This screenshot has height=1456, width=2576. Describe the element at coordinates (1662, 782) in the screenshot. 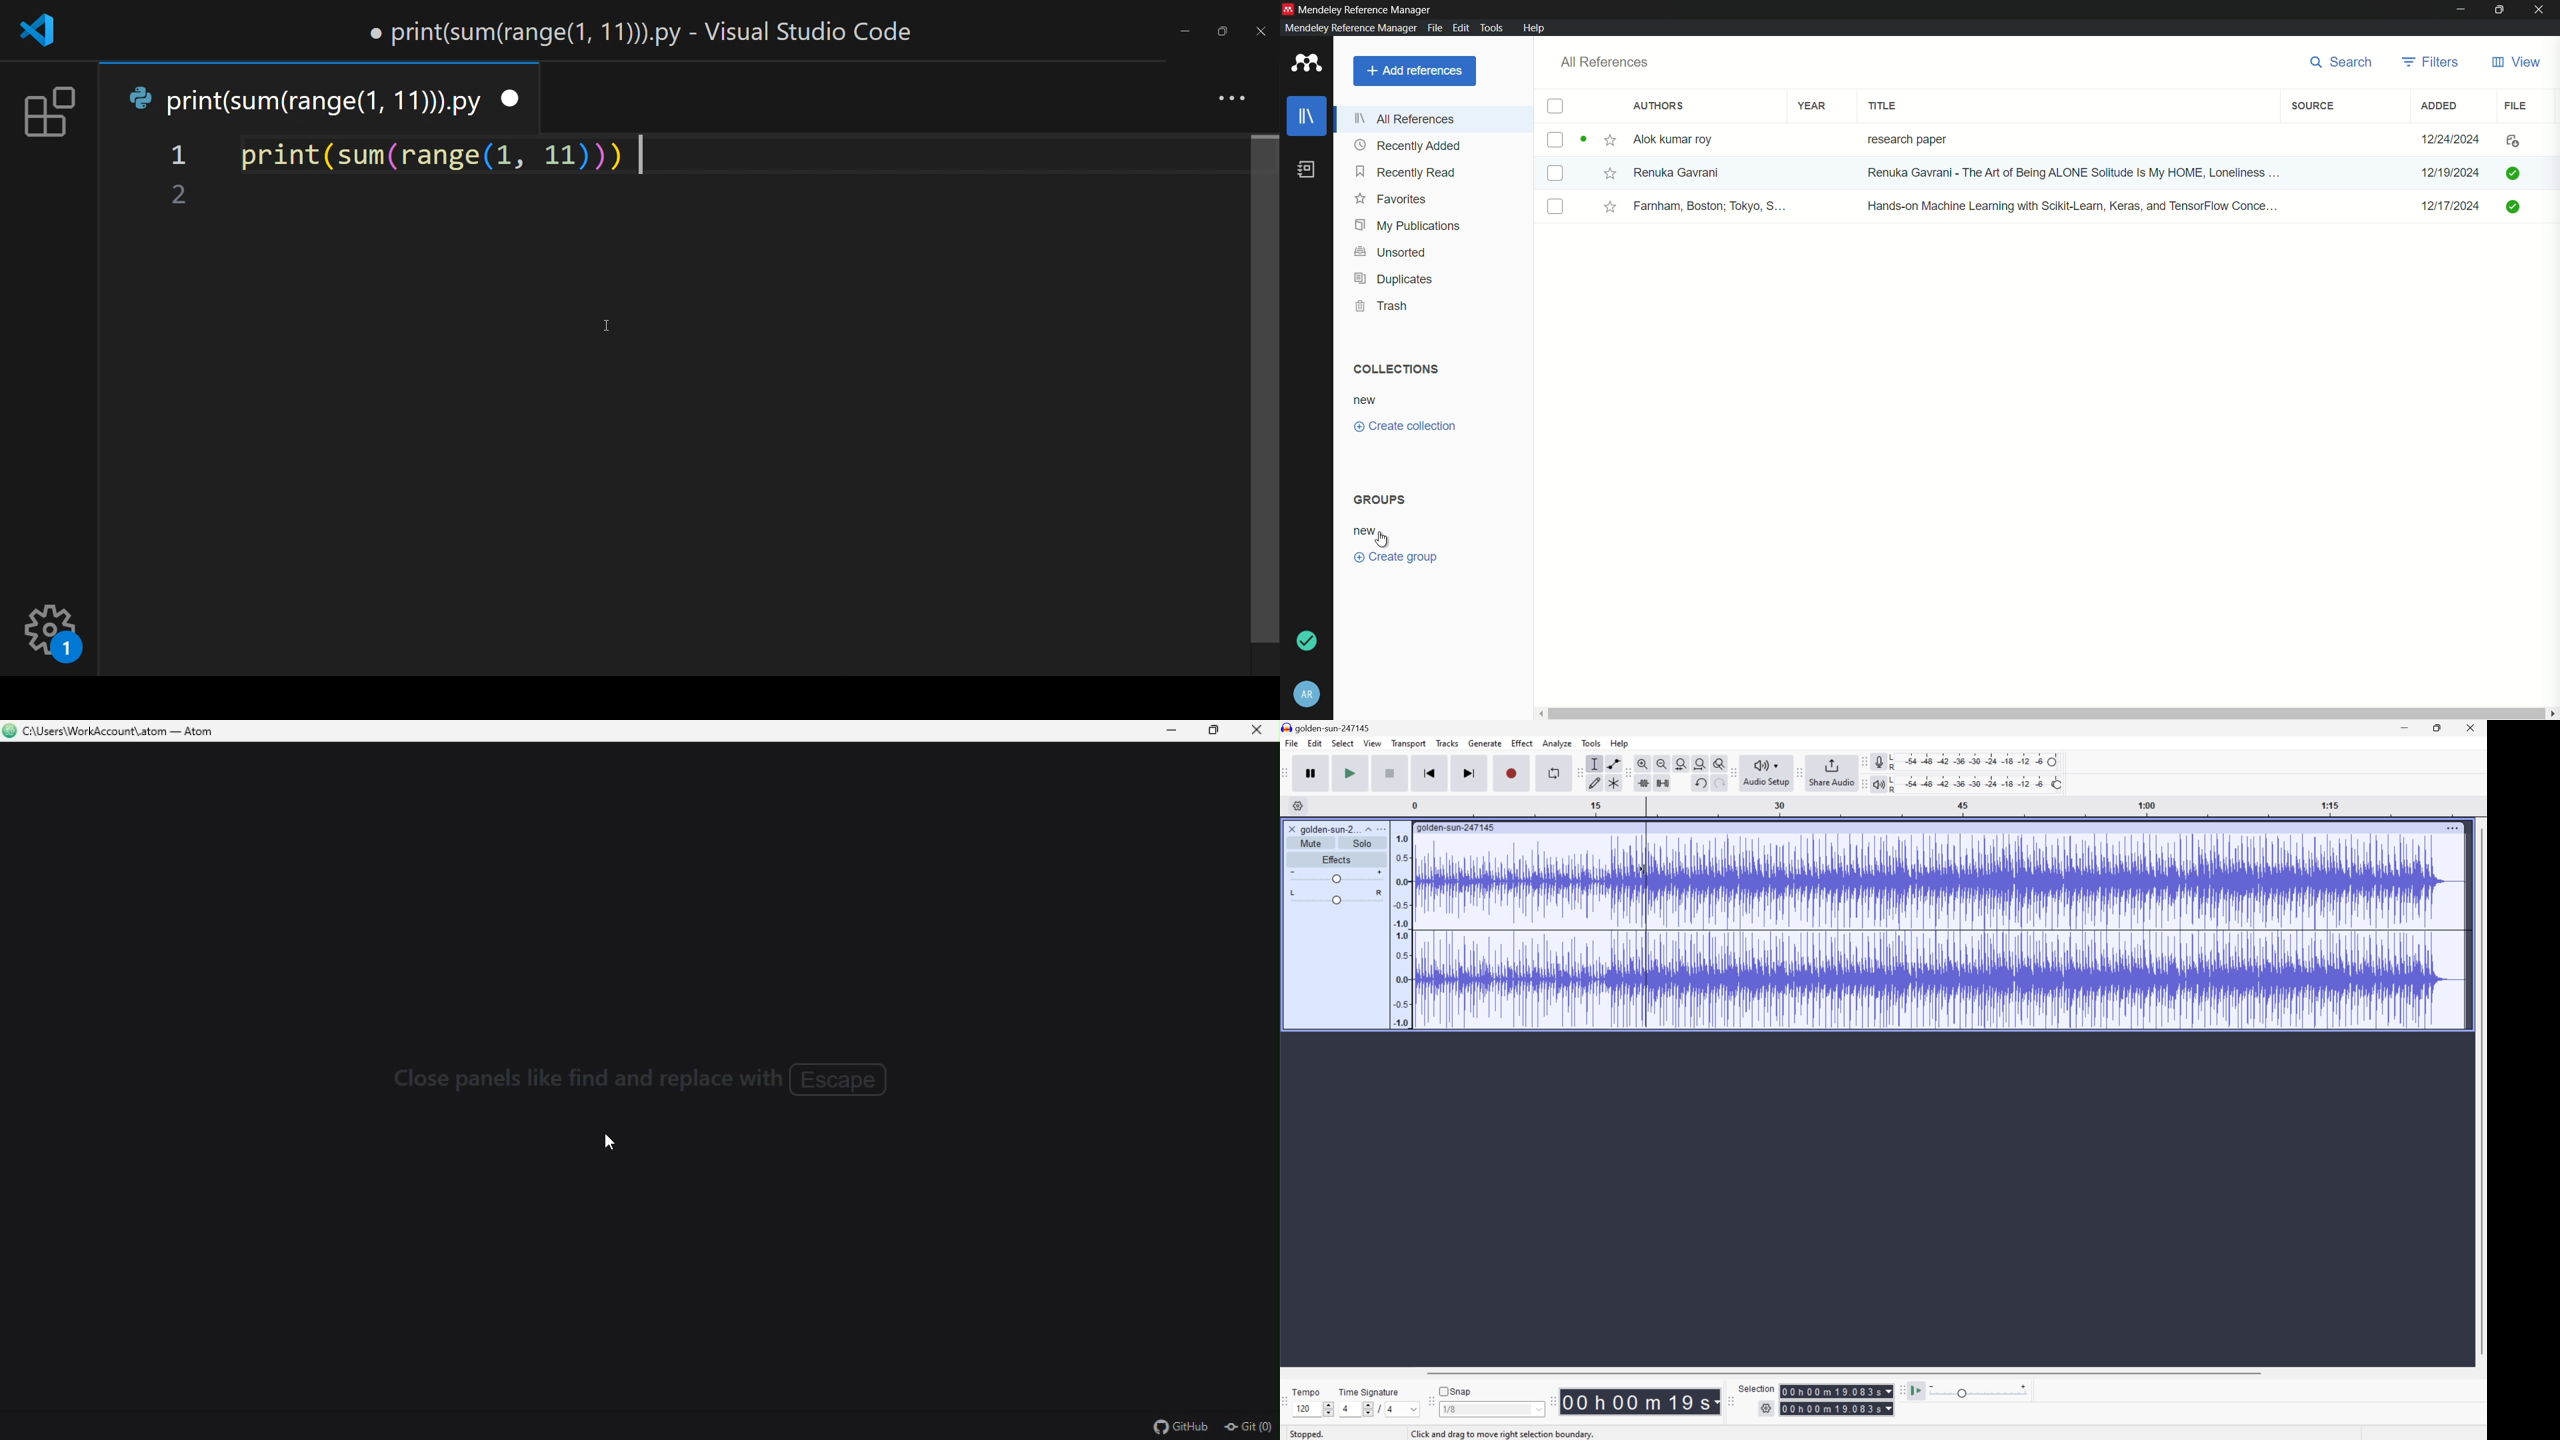

I see `Silence audio selection` at that location.